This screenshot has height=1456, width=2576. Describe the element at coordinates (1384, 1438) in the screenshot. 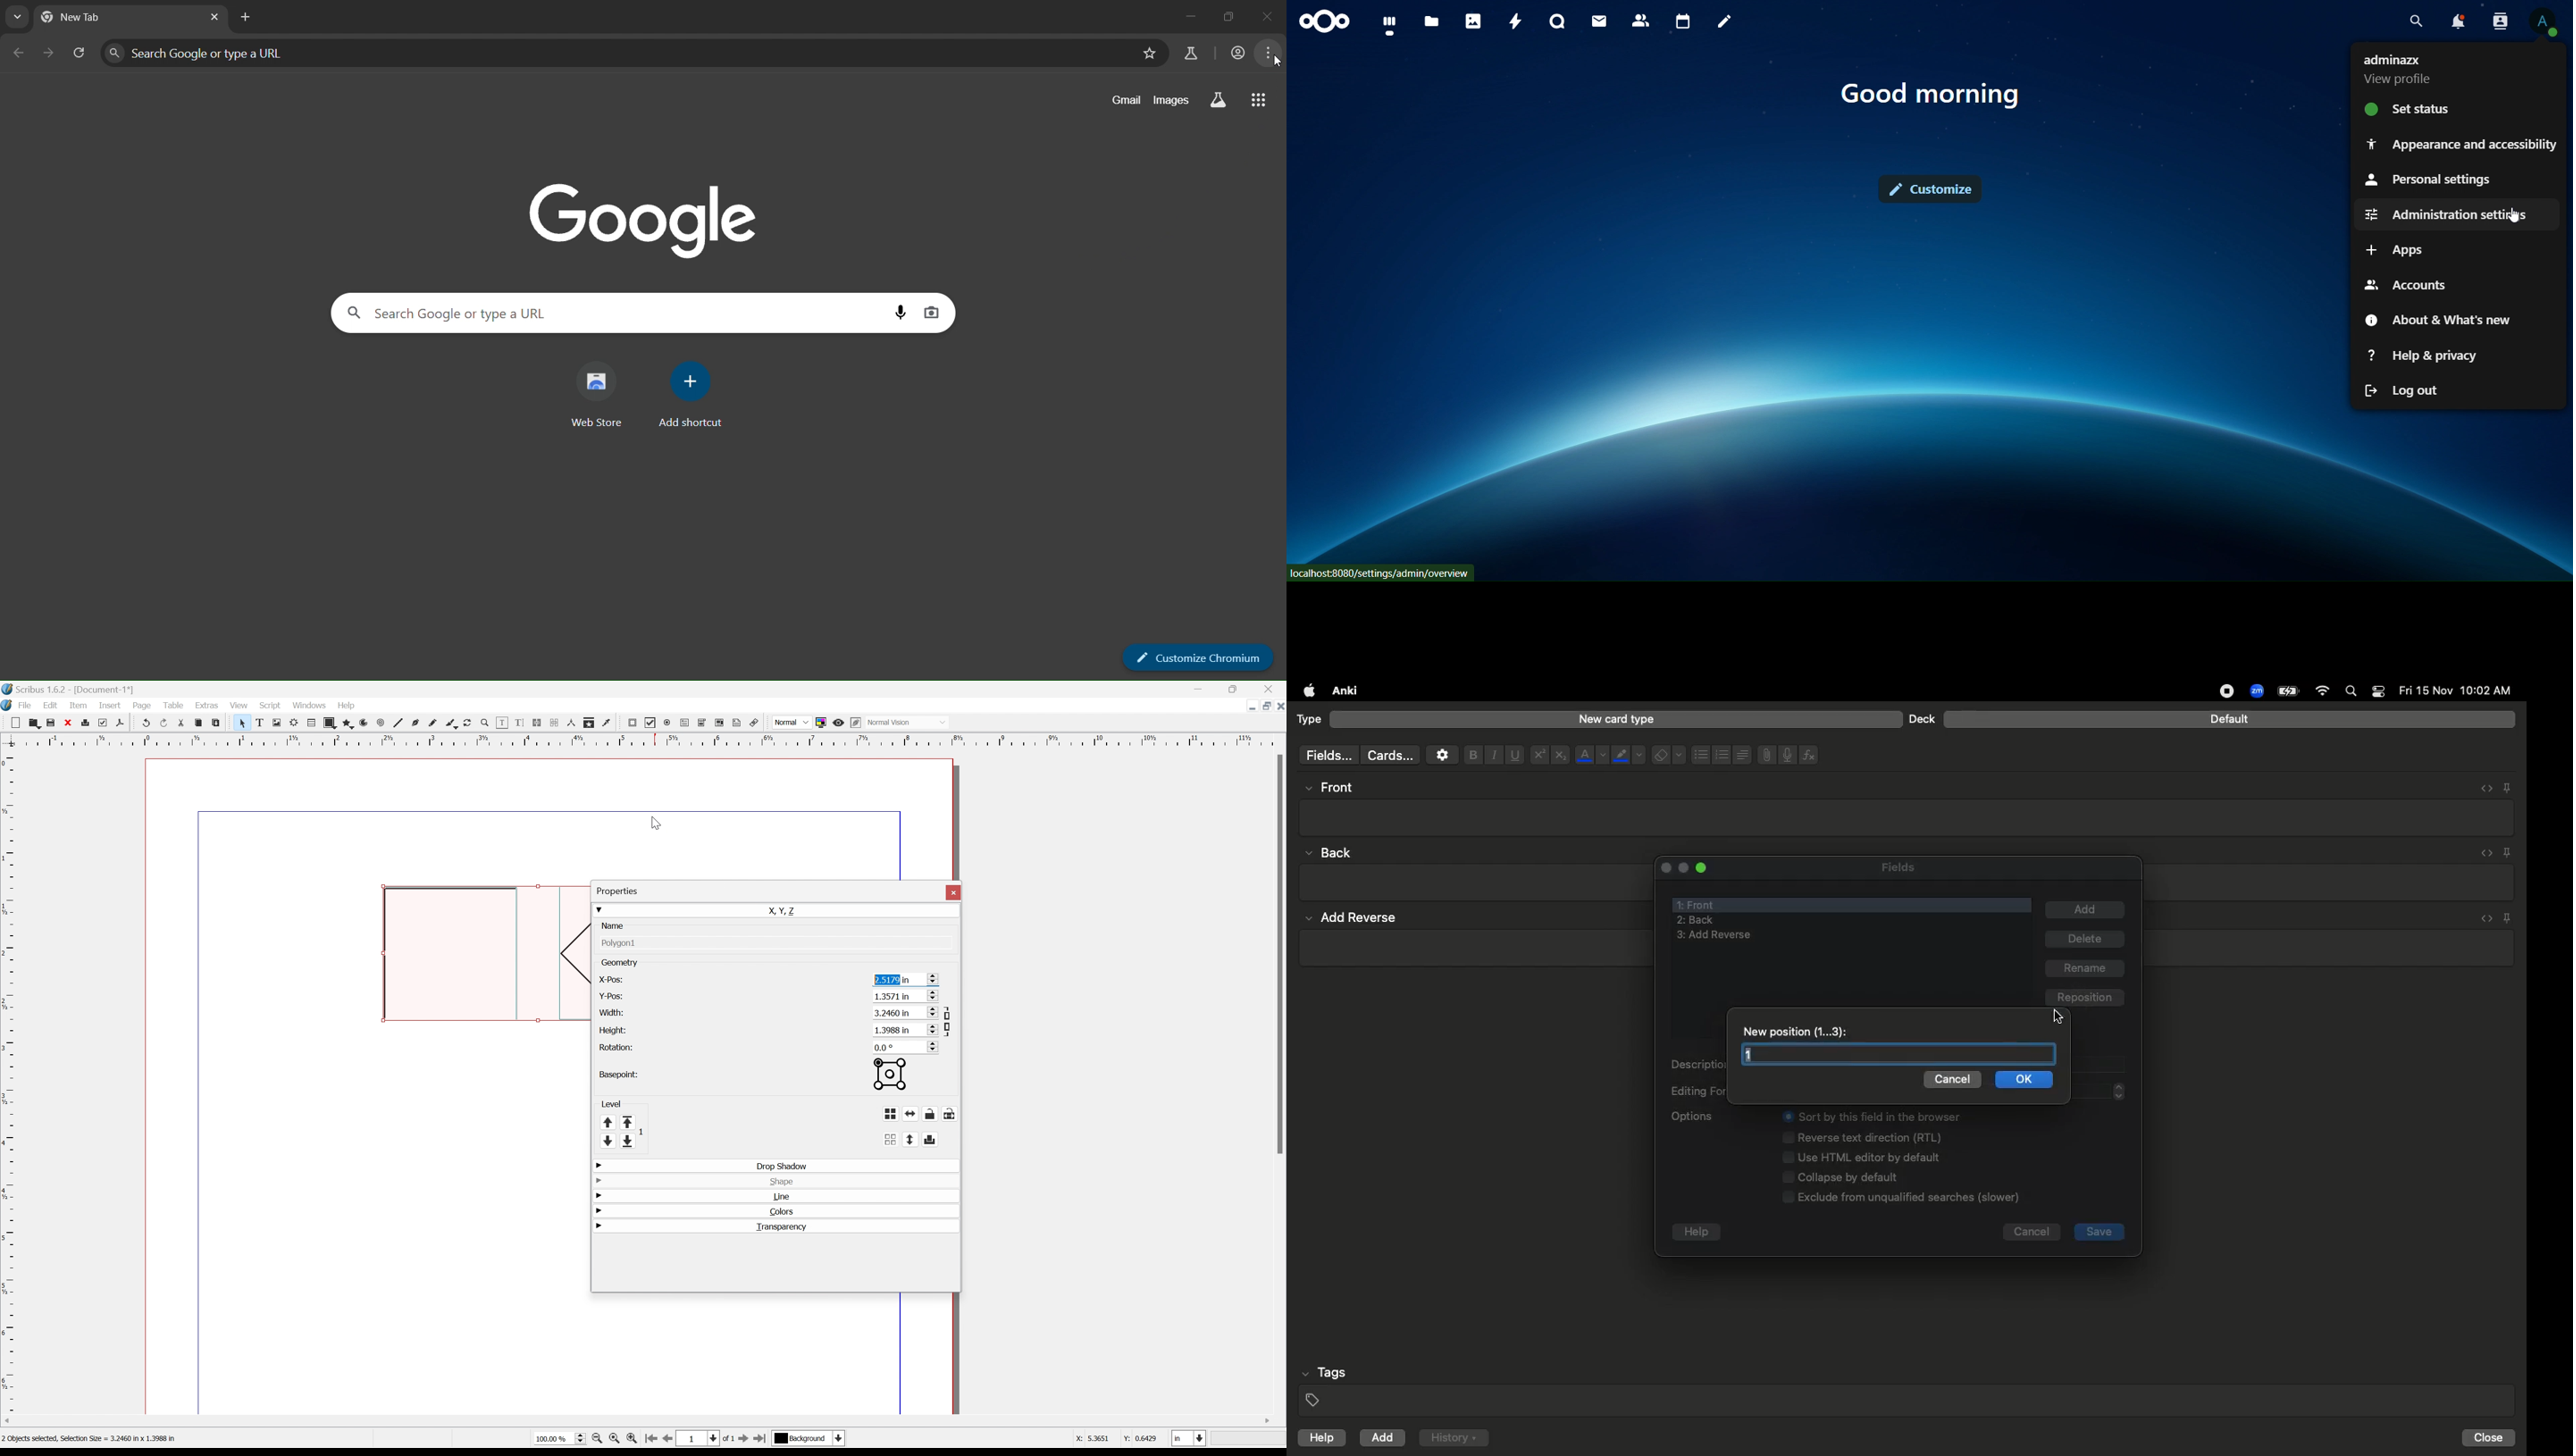

I see `Add` at that location.